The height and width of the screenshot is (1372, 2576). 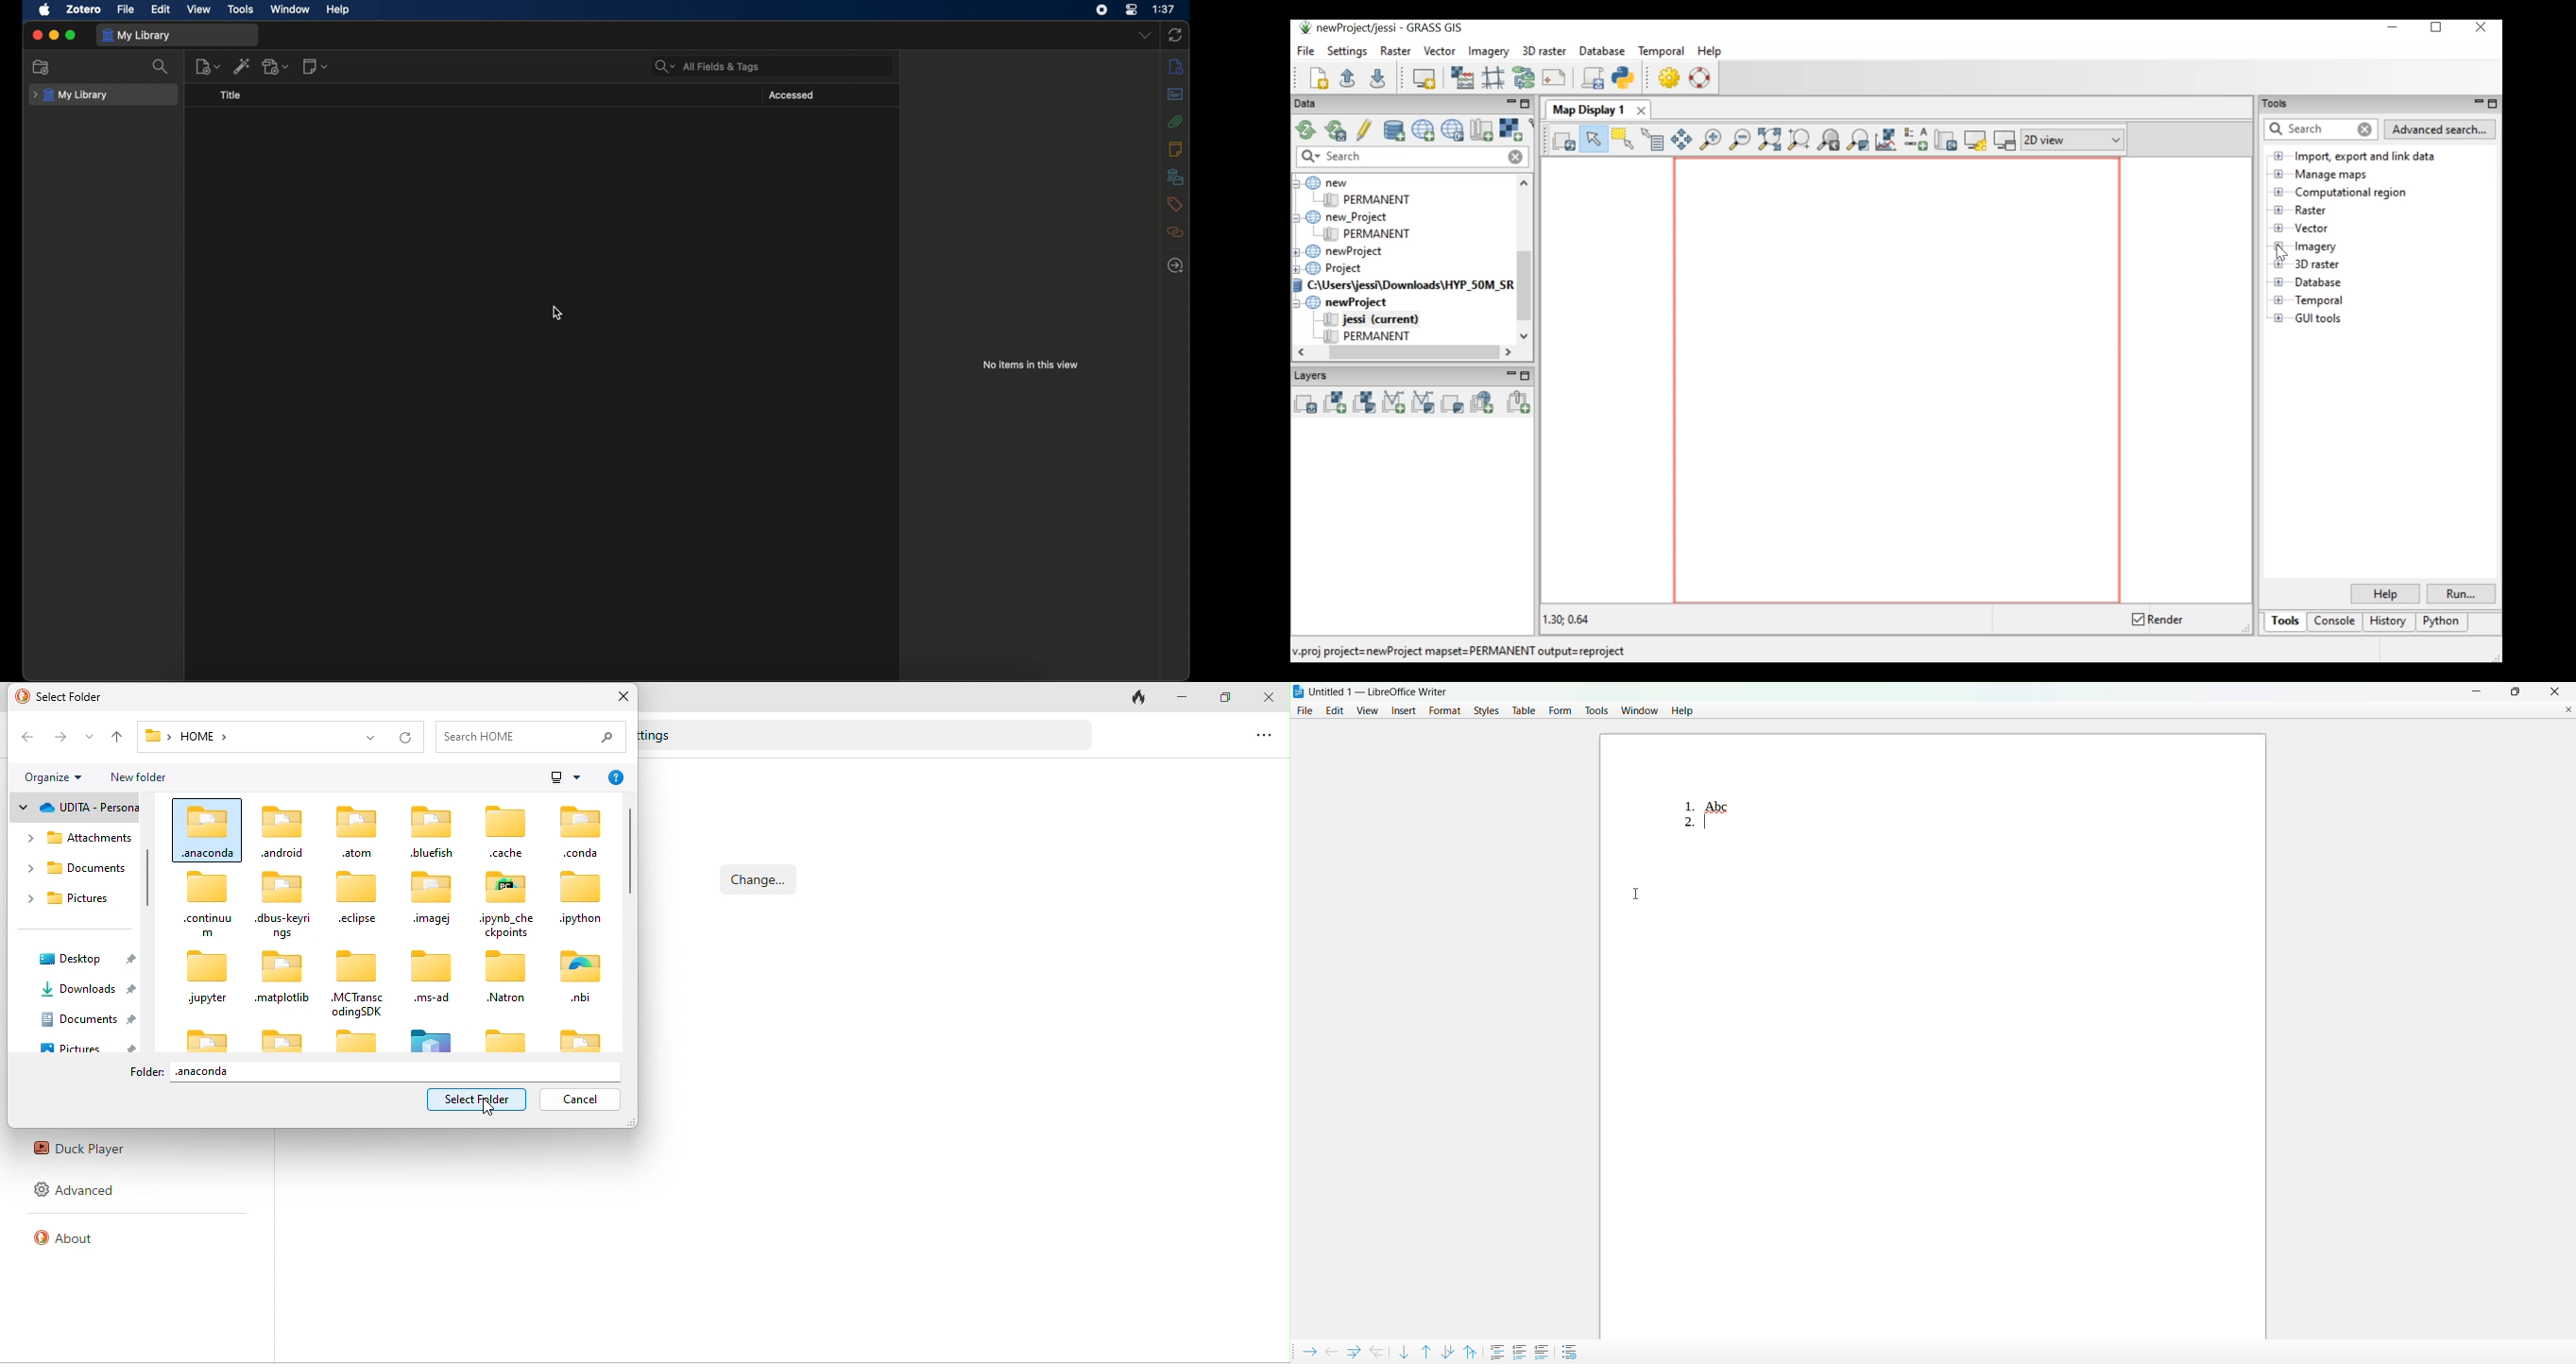 What do you see at coordinates (318, 68) in the screenshot?
I see `new notes` at bounding box center [318, 68].